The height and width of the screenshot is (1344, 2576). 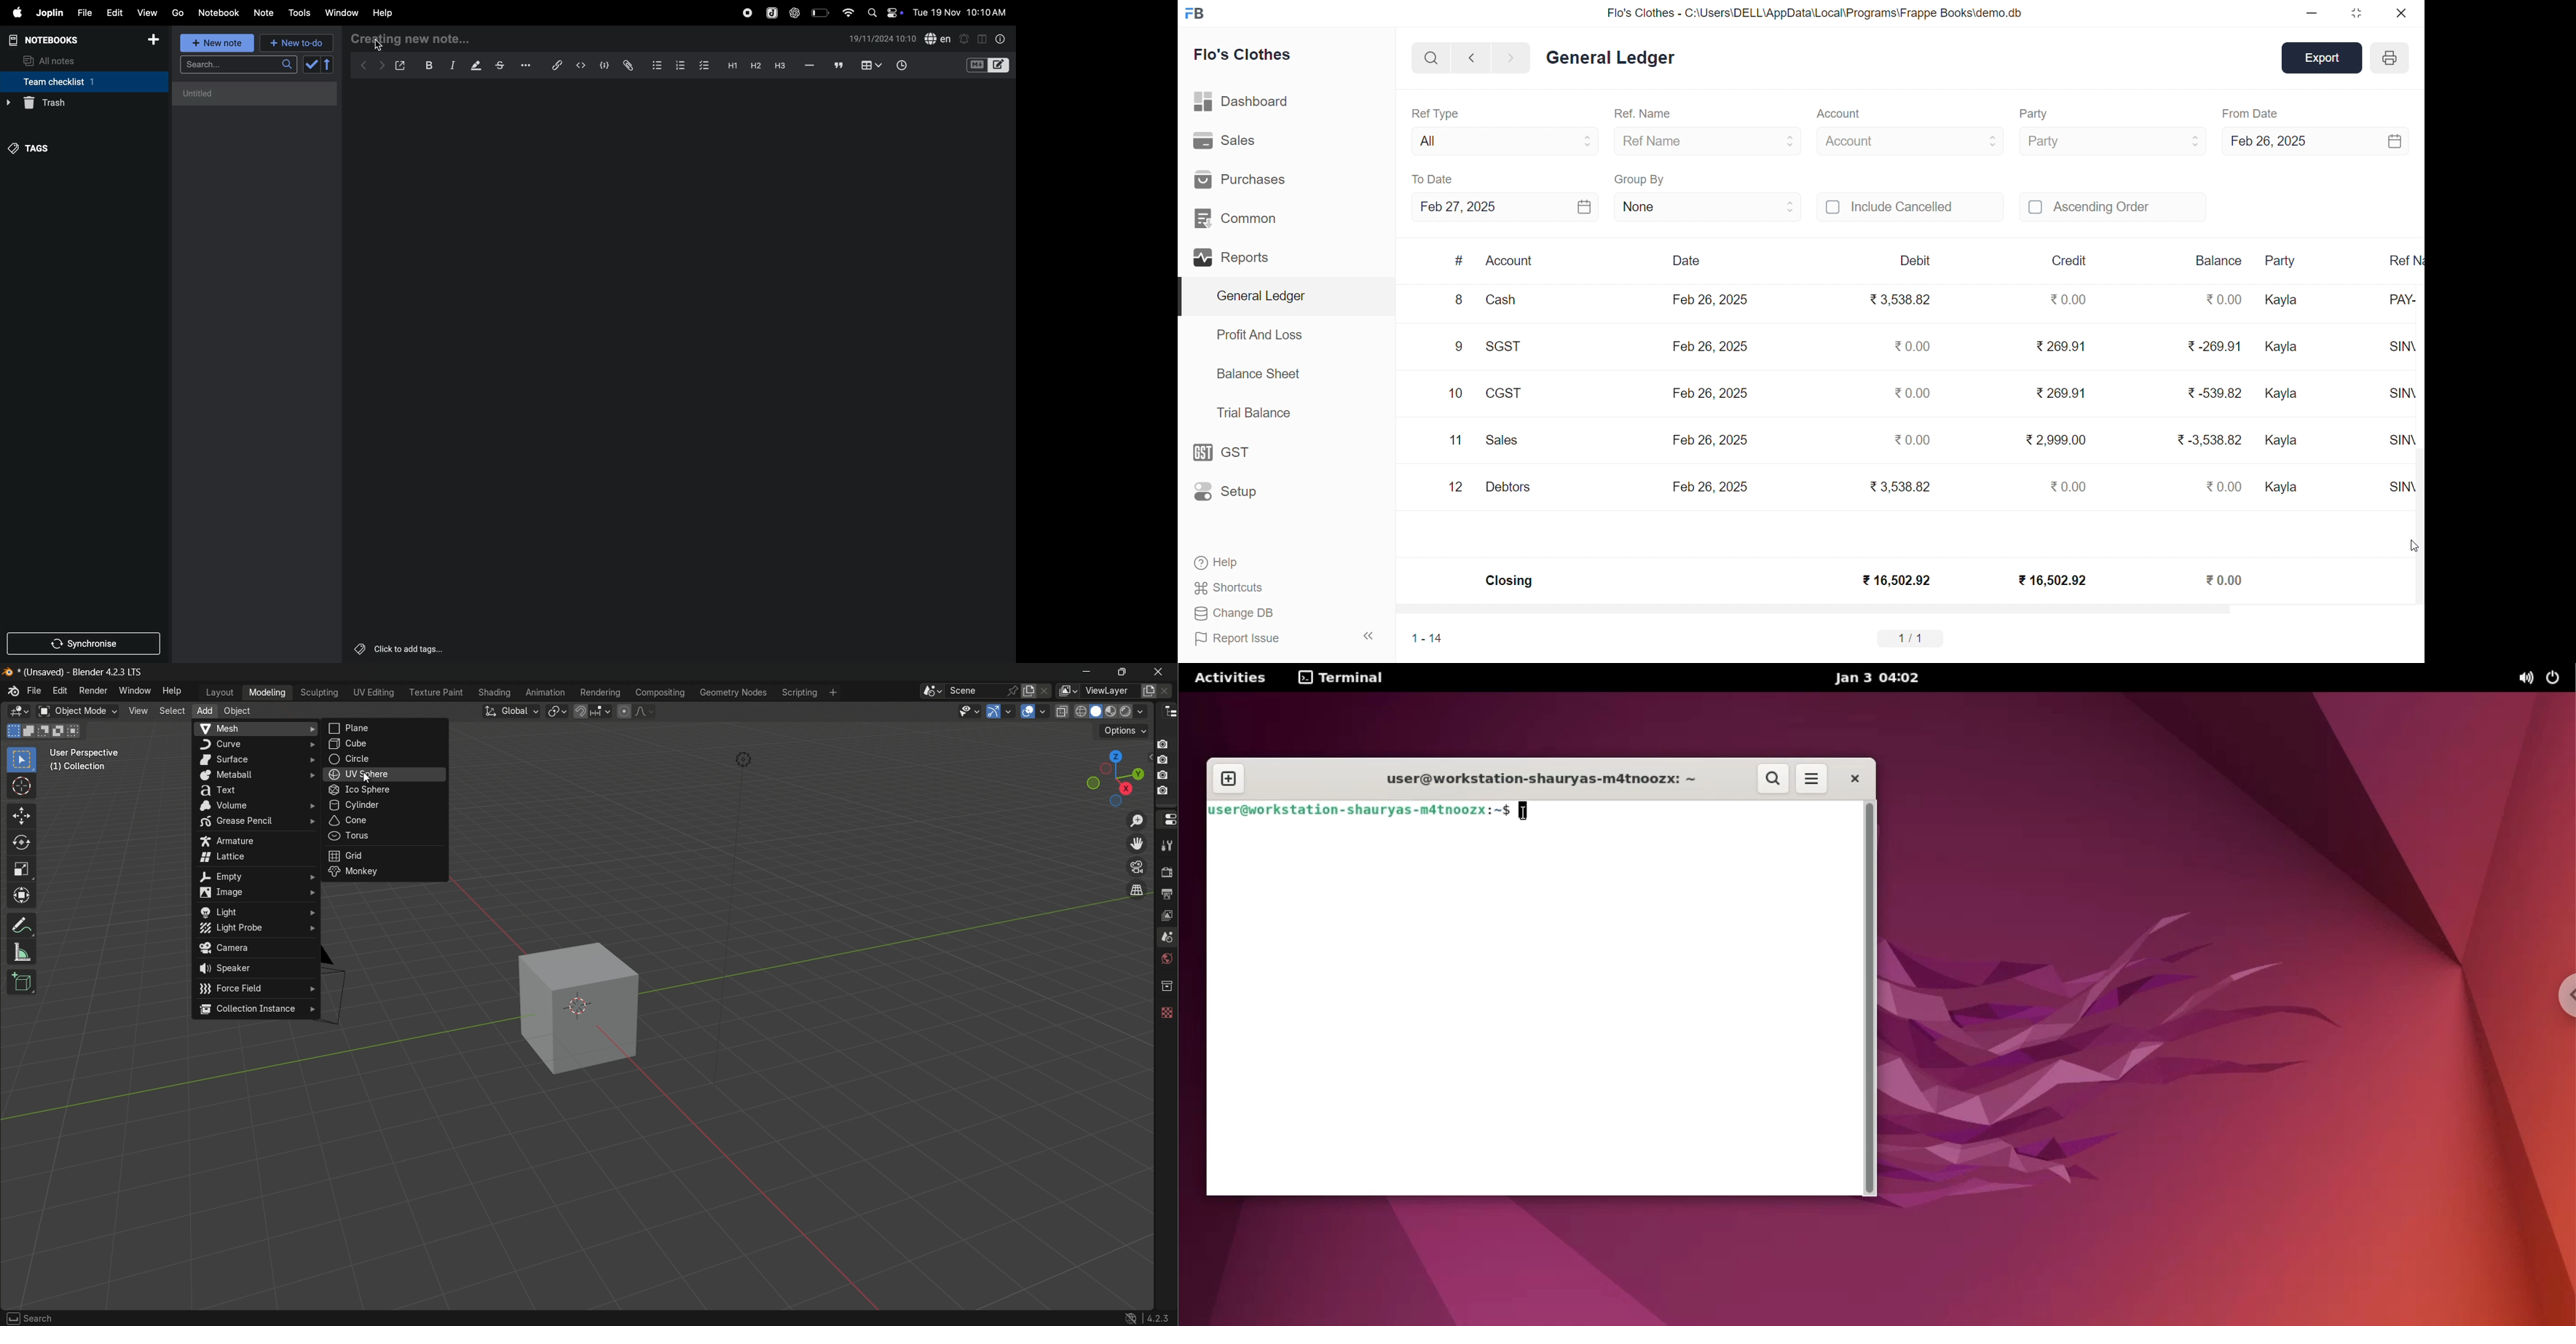 What do you see at coordinates (1510, 348) in the screenshot?
I see `SGST` at bounding box center [1510, 348].